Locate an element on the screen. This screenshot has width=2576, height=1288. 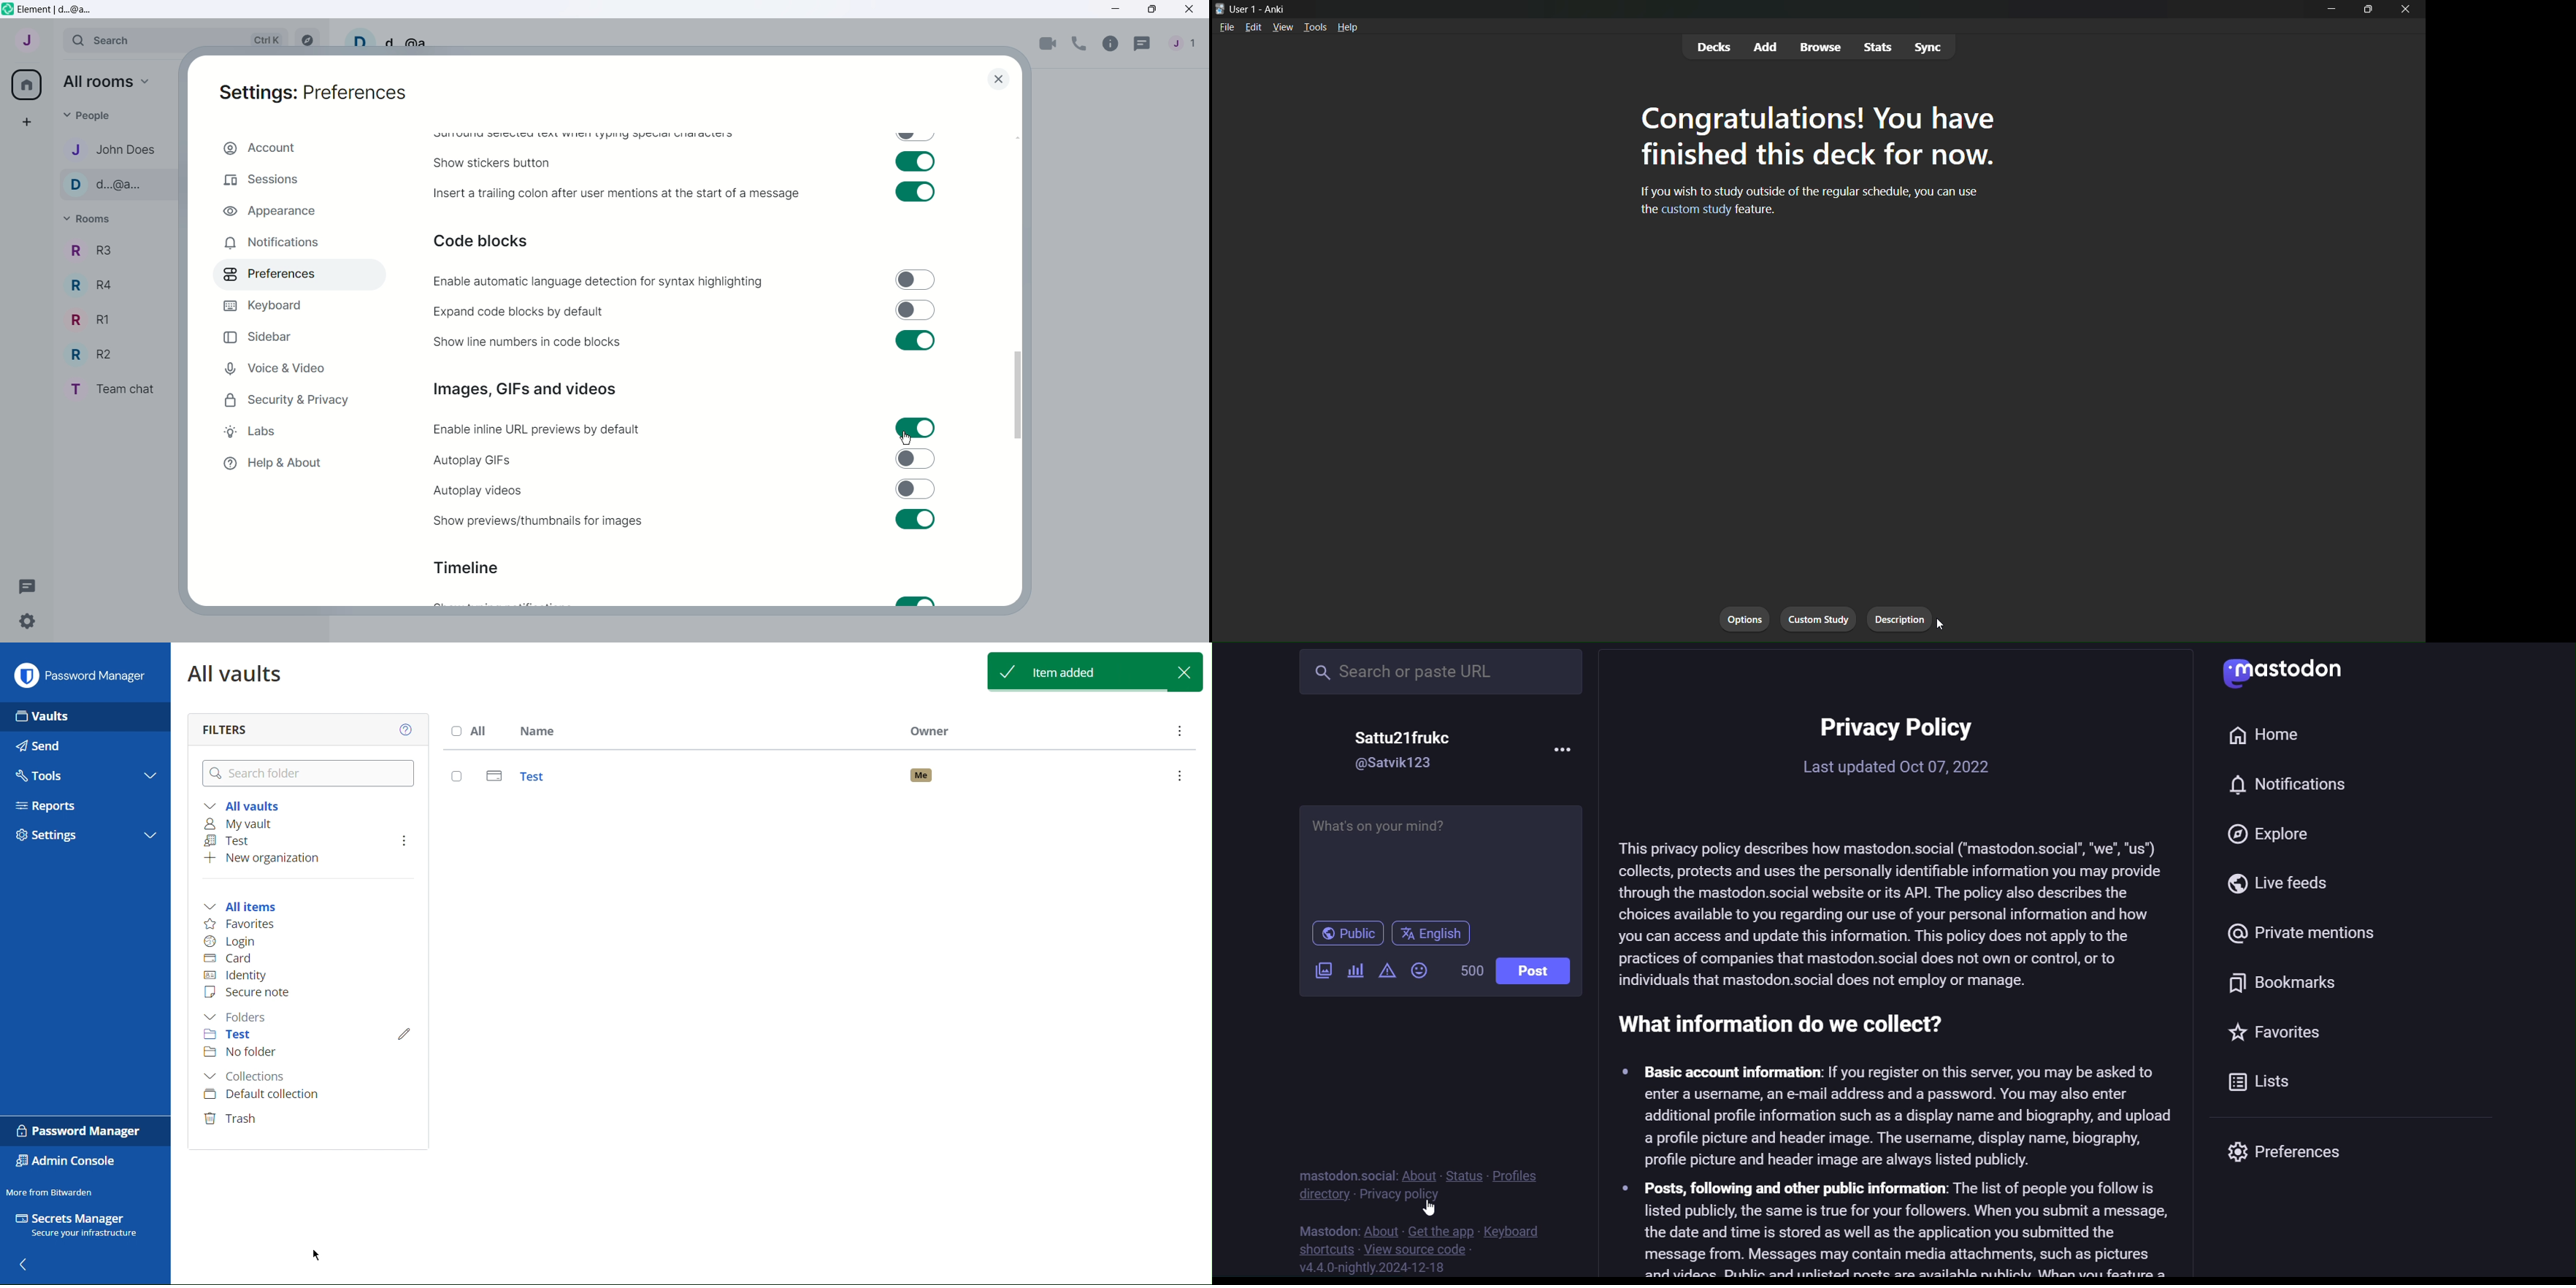
Favorites is located at coordinates (243, 925).